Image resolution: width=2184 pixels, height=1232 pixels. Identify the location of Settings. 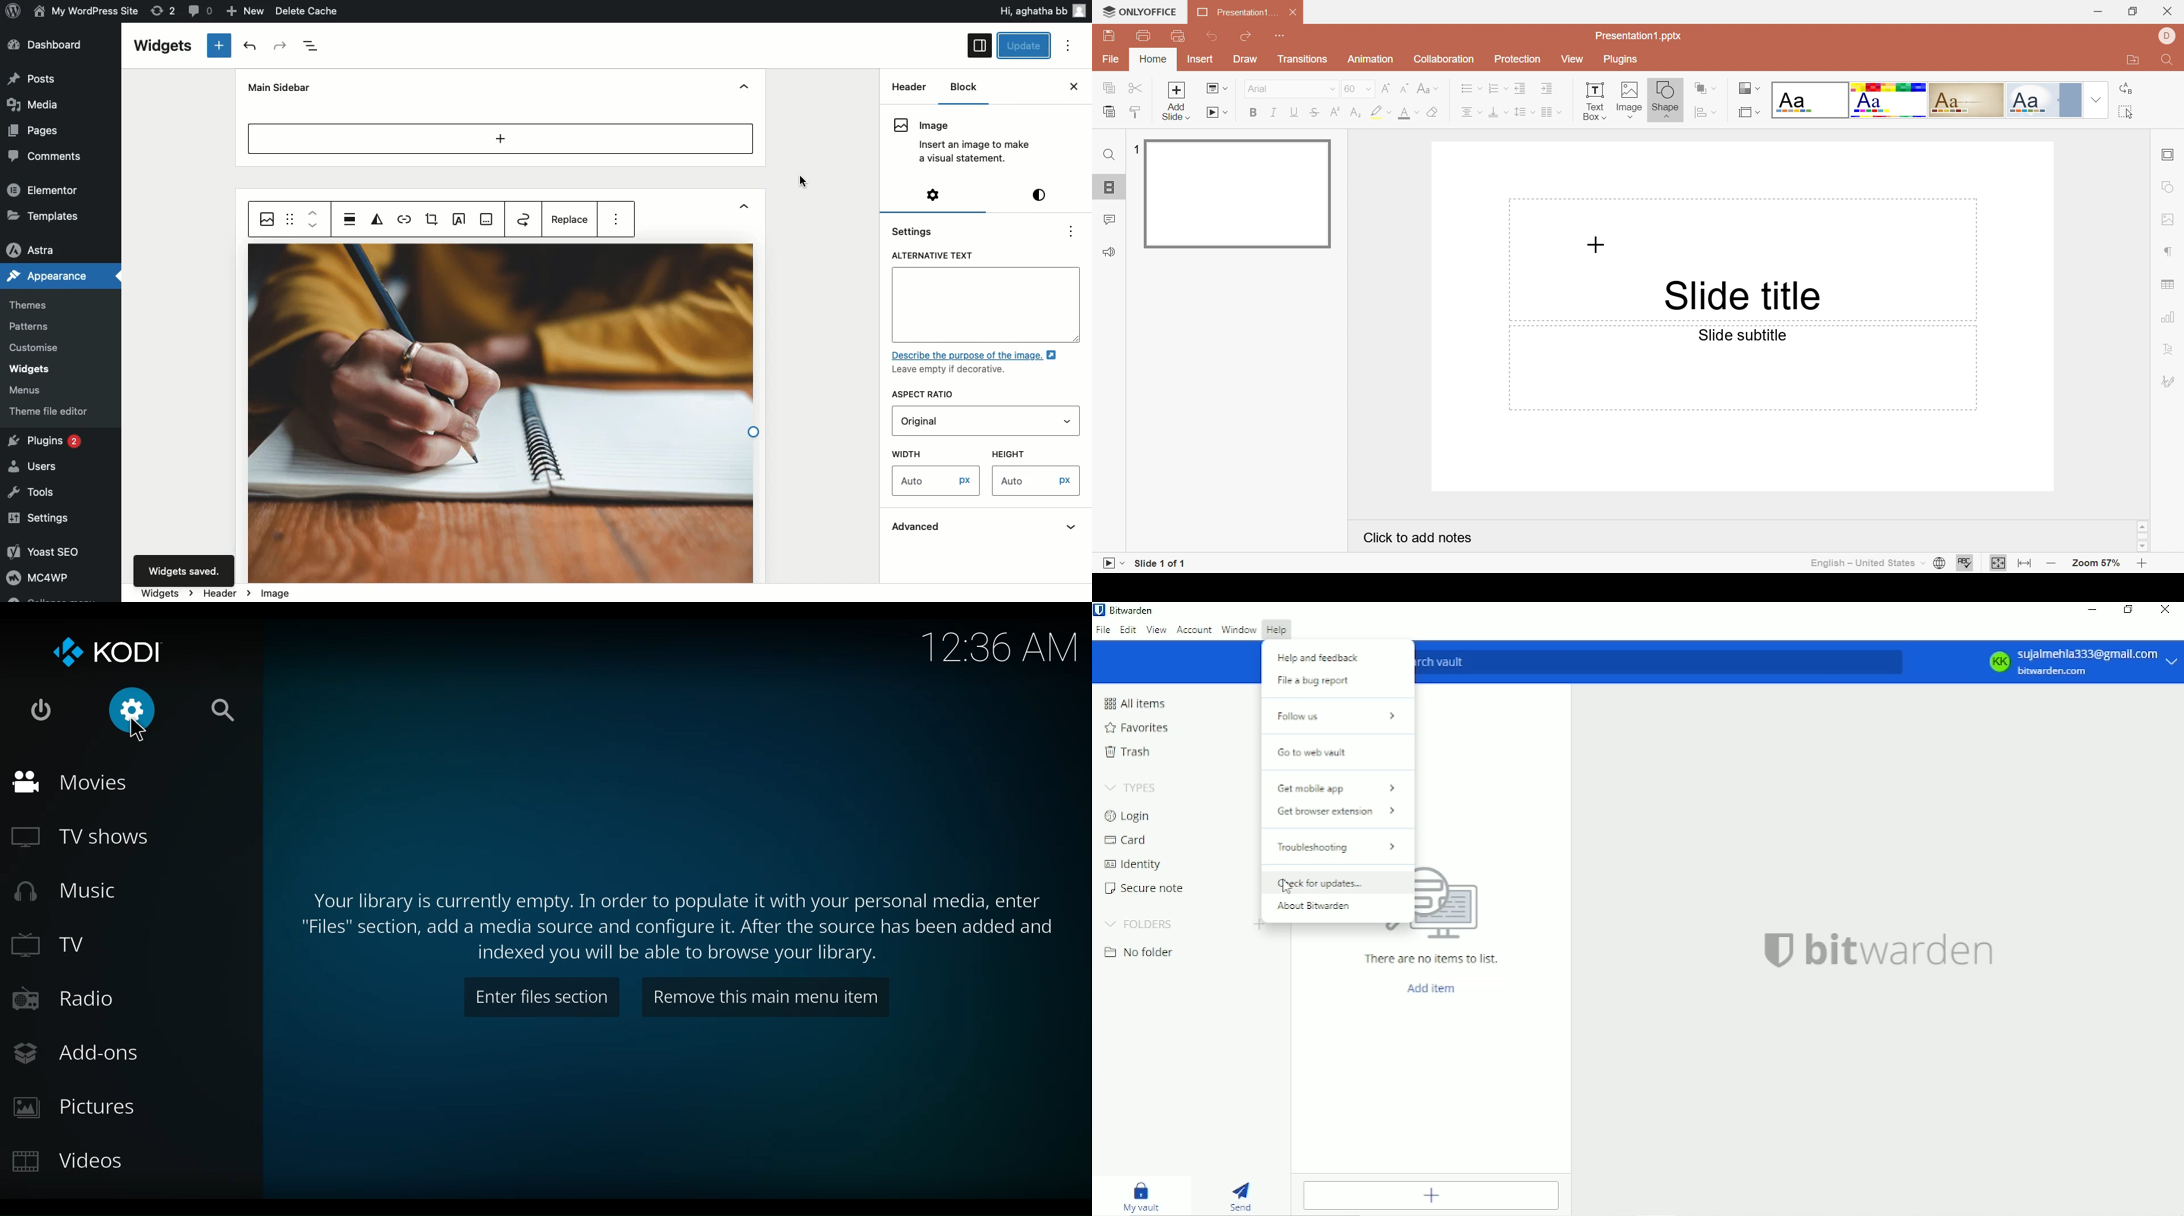
(137, 717).